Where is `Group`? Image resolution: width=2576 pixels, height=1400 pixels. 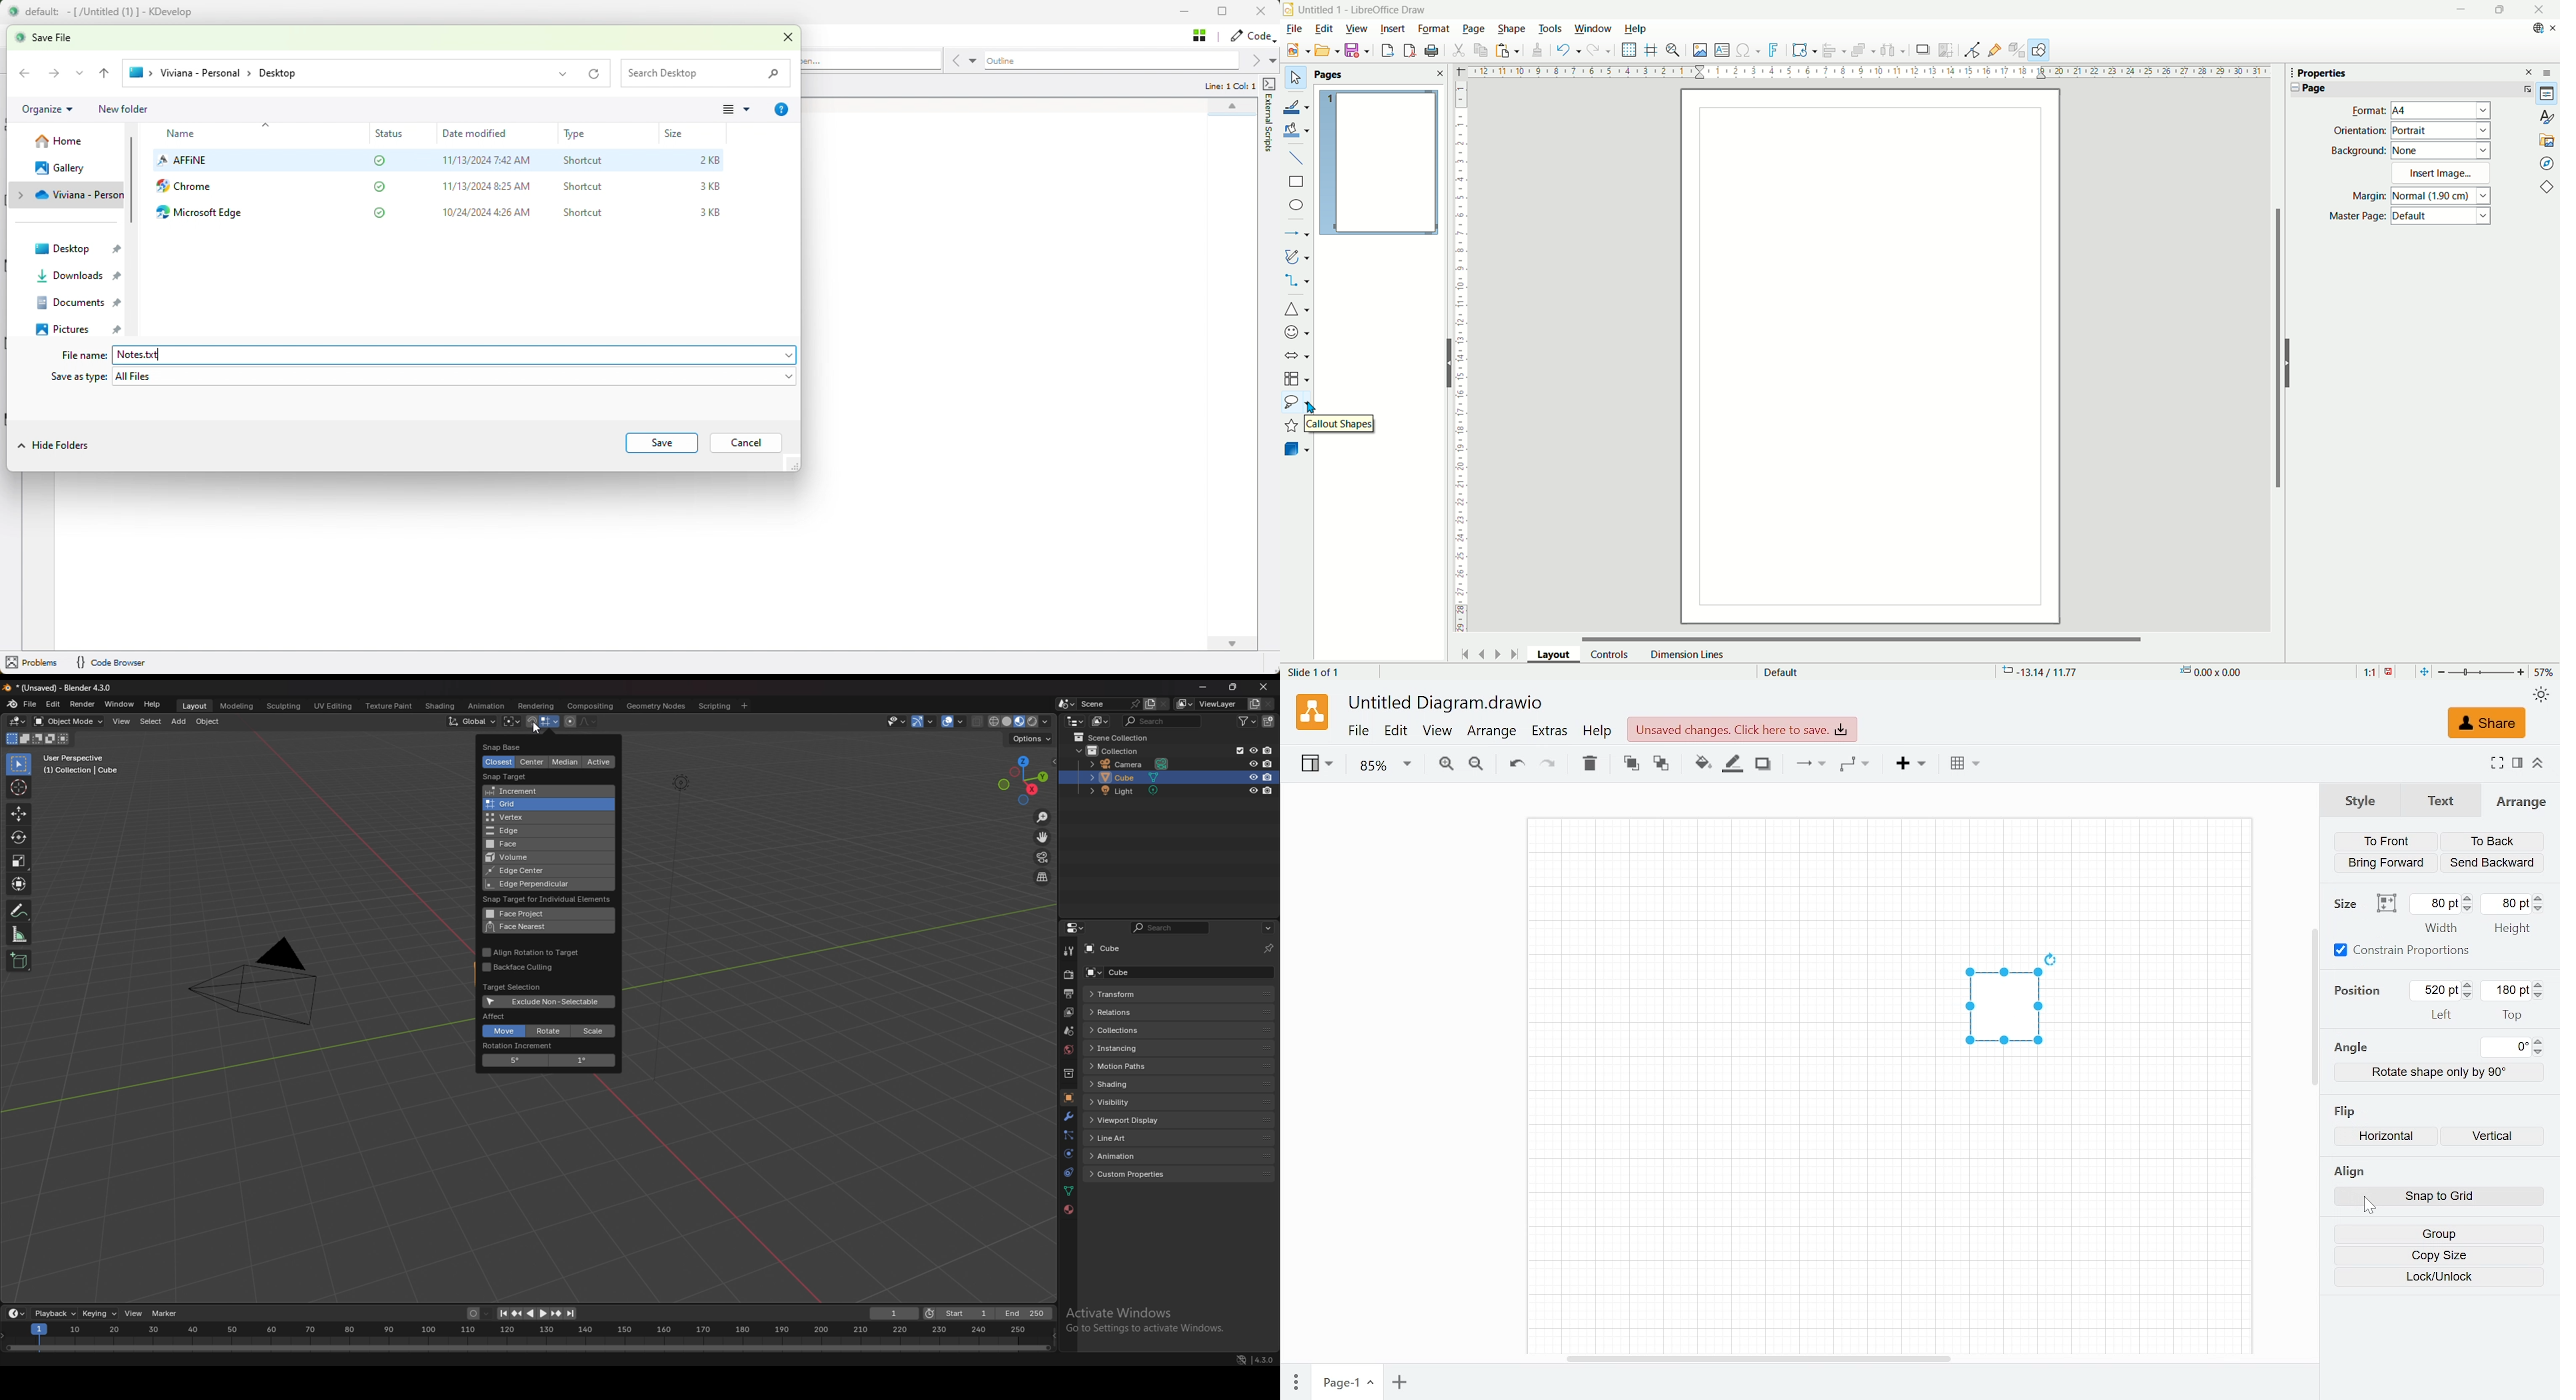 Group is located at coordinates (2438, 1234).